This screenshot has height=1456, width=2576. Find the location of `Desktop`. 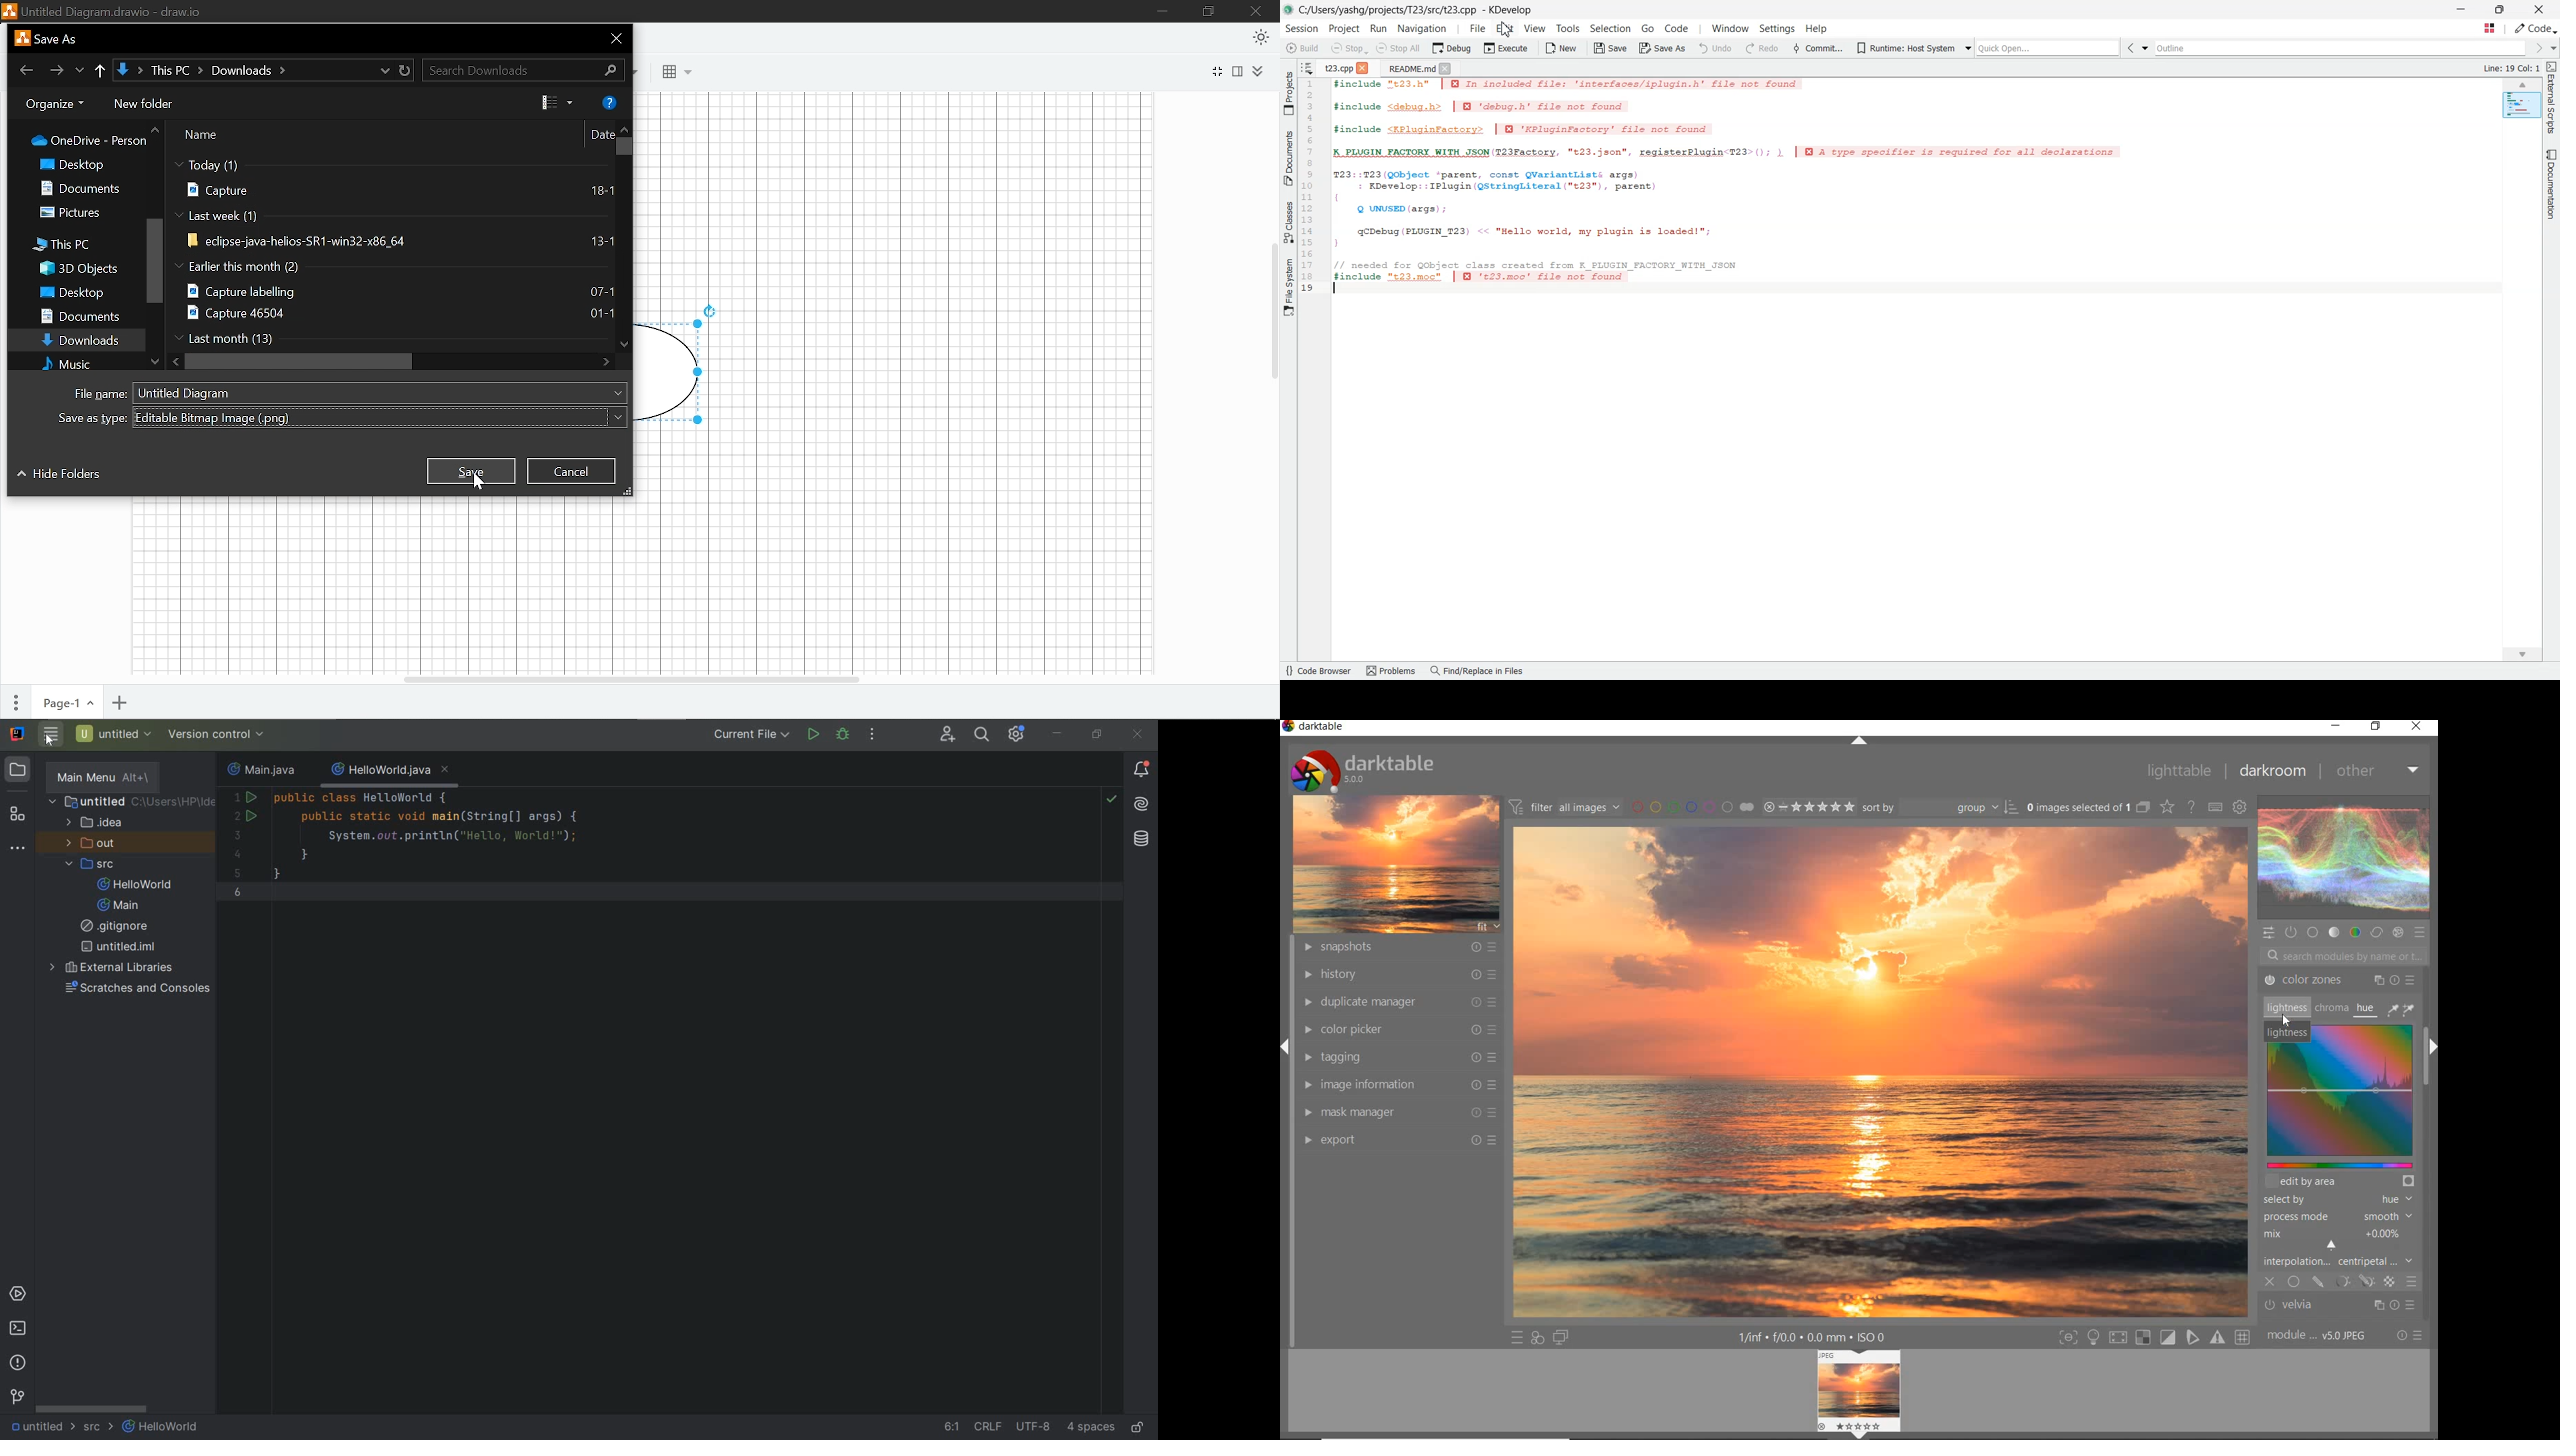

Desktop is located at coordinates (73, 293).